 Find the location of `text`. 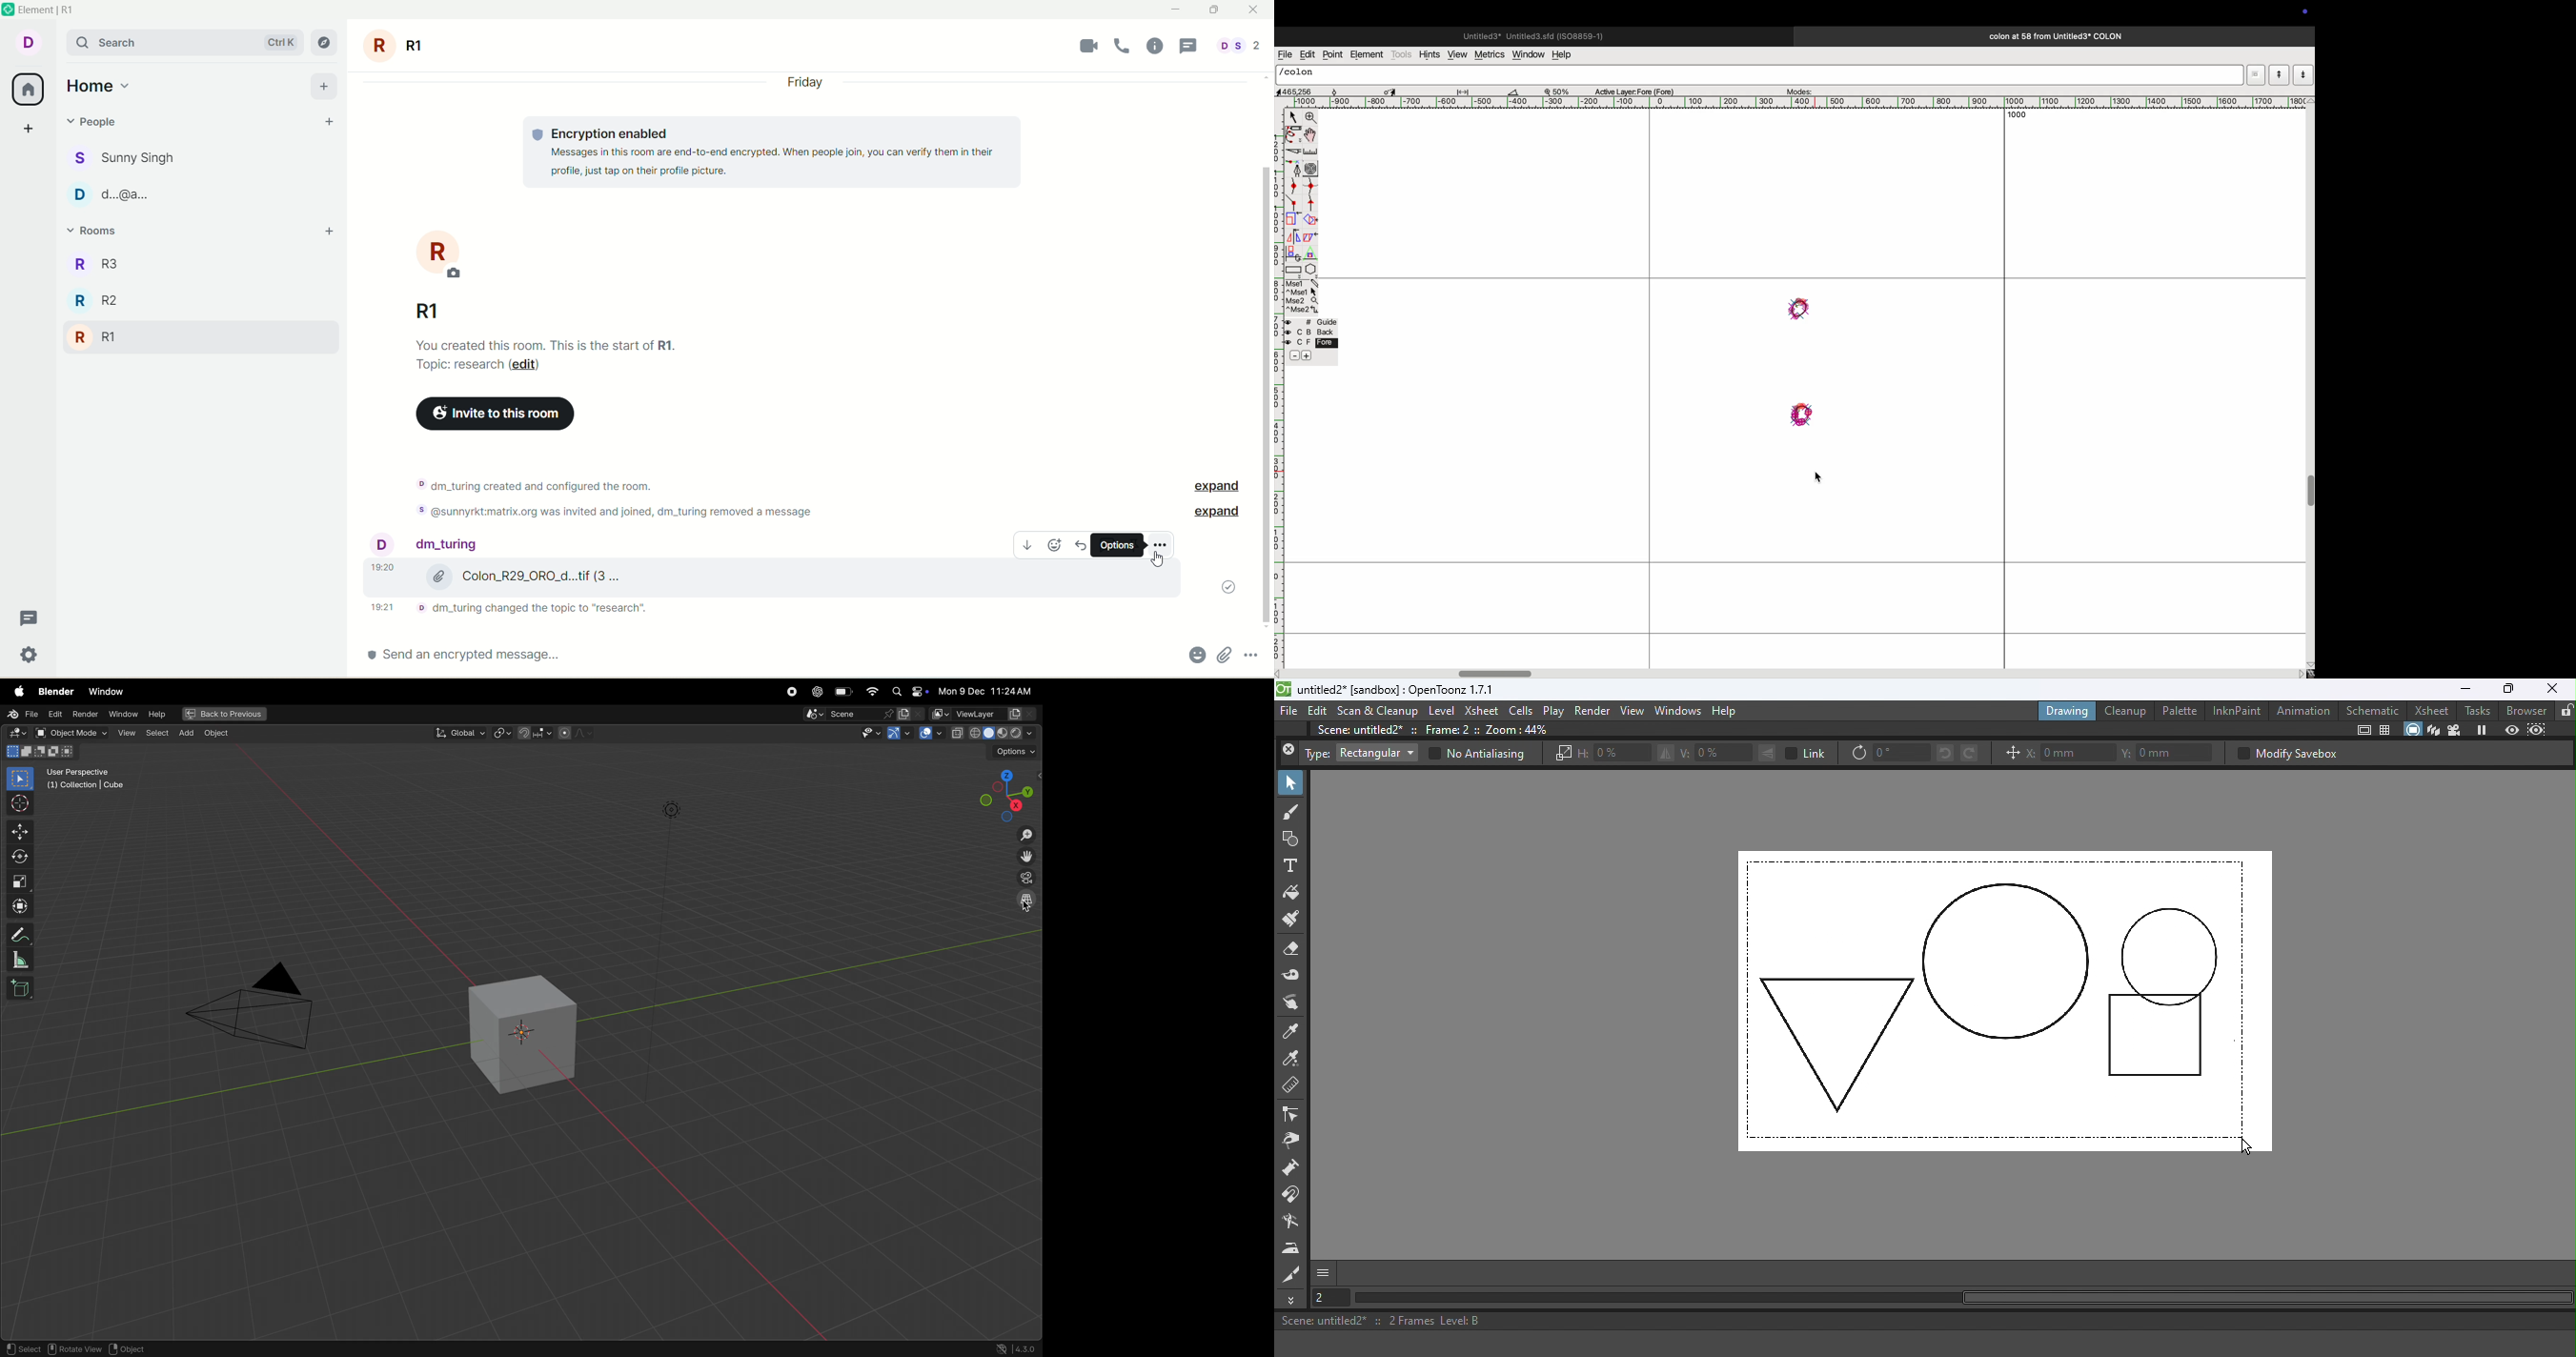

text is located at coordinates (771, 153).